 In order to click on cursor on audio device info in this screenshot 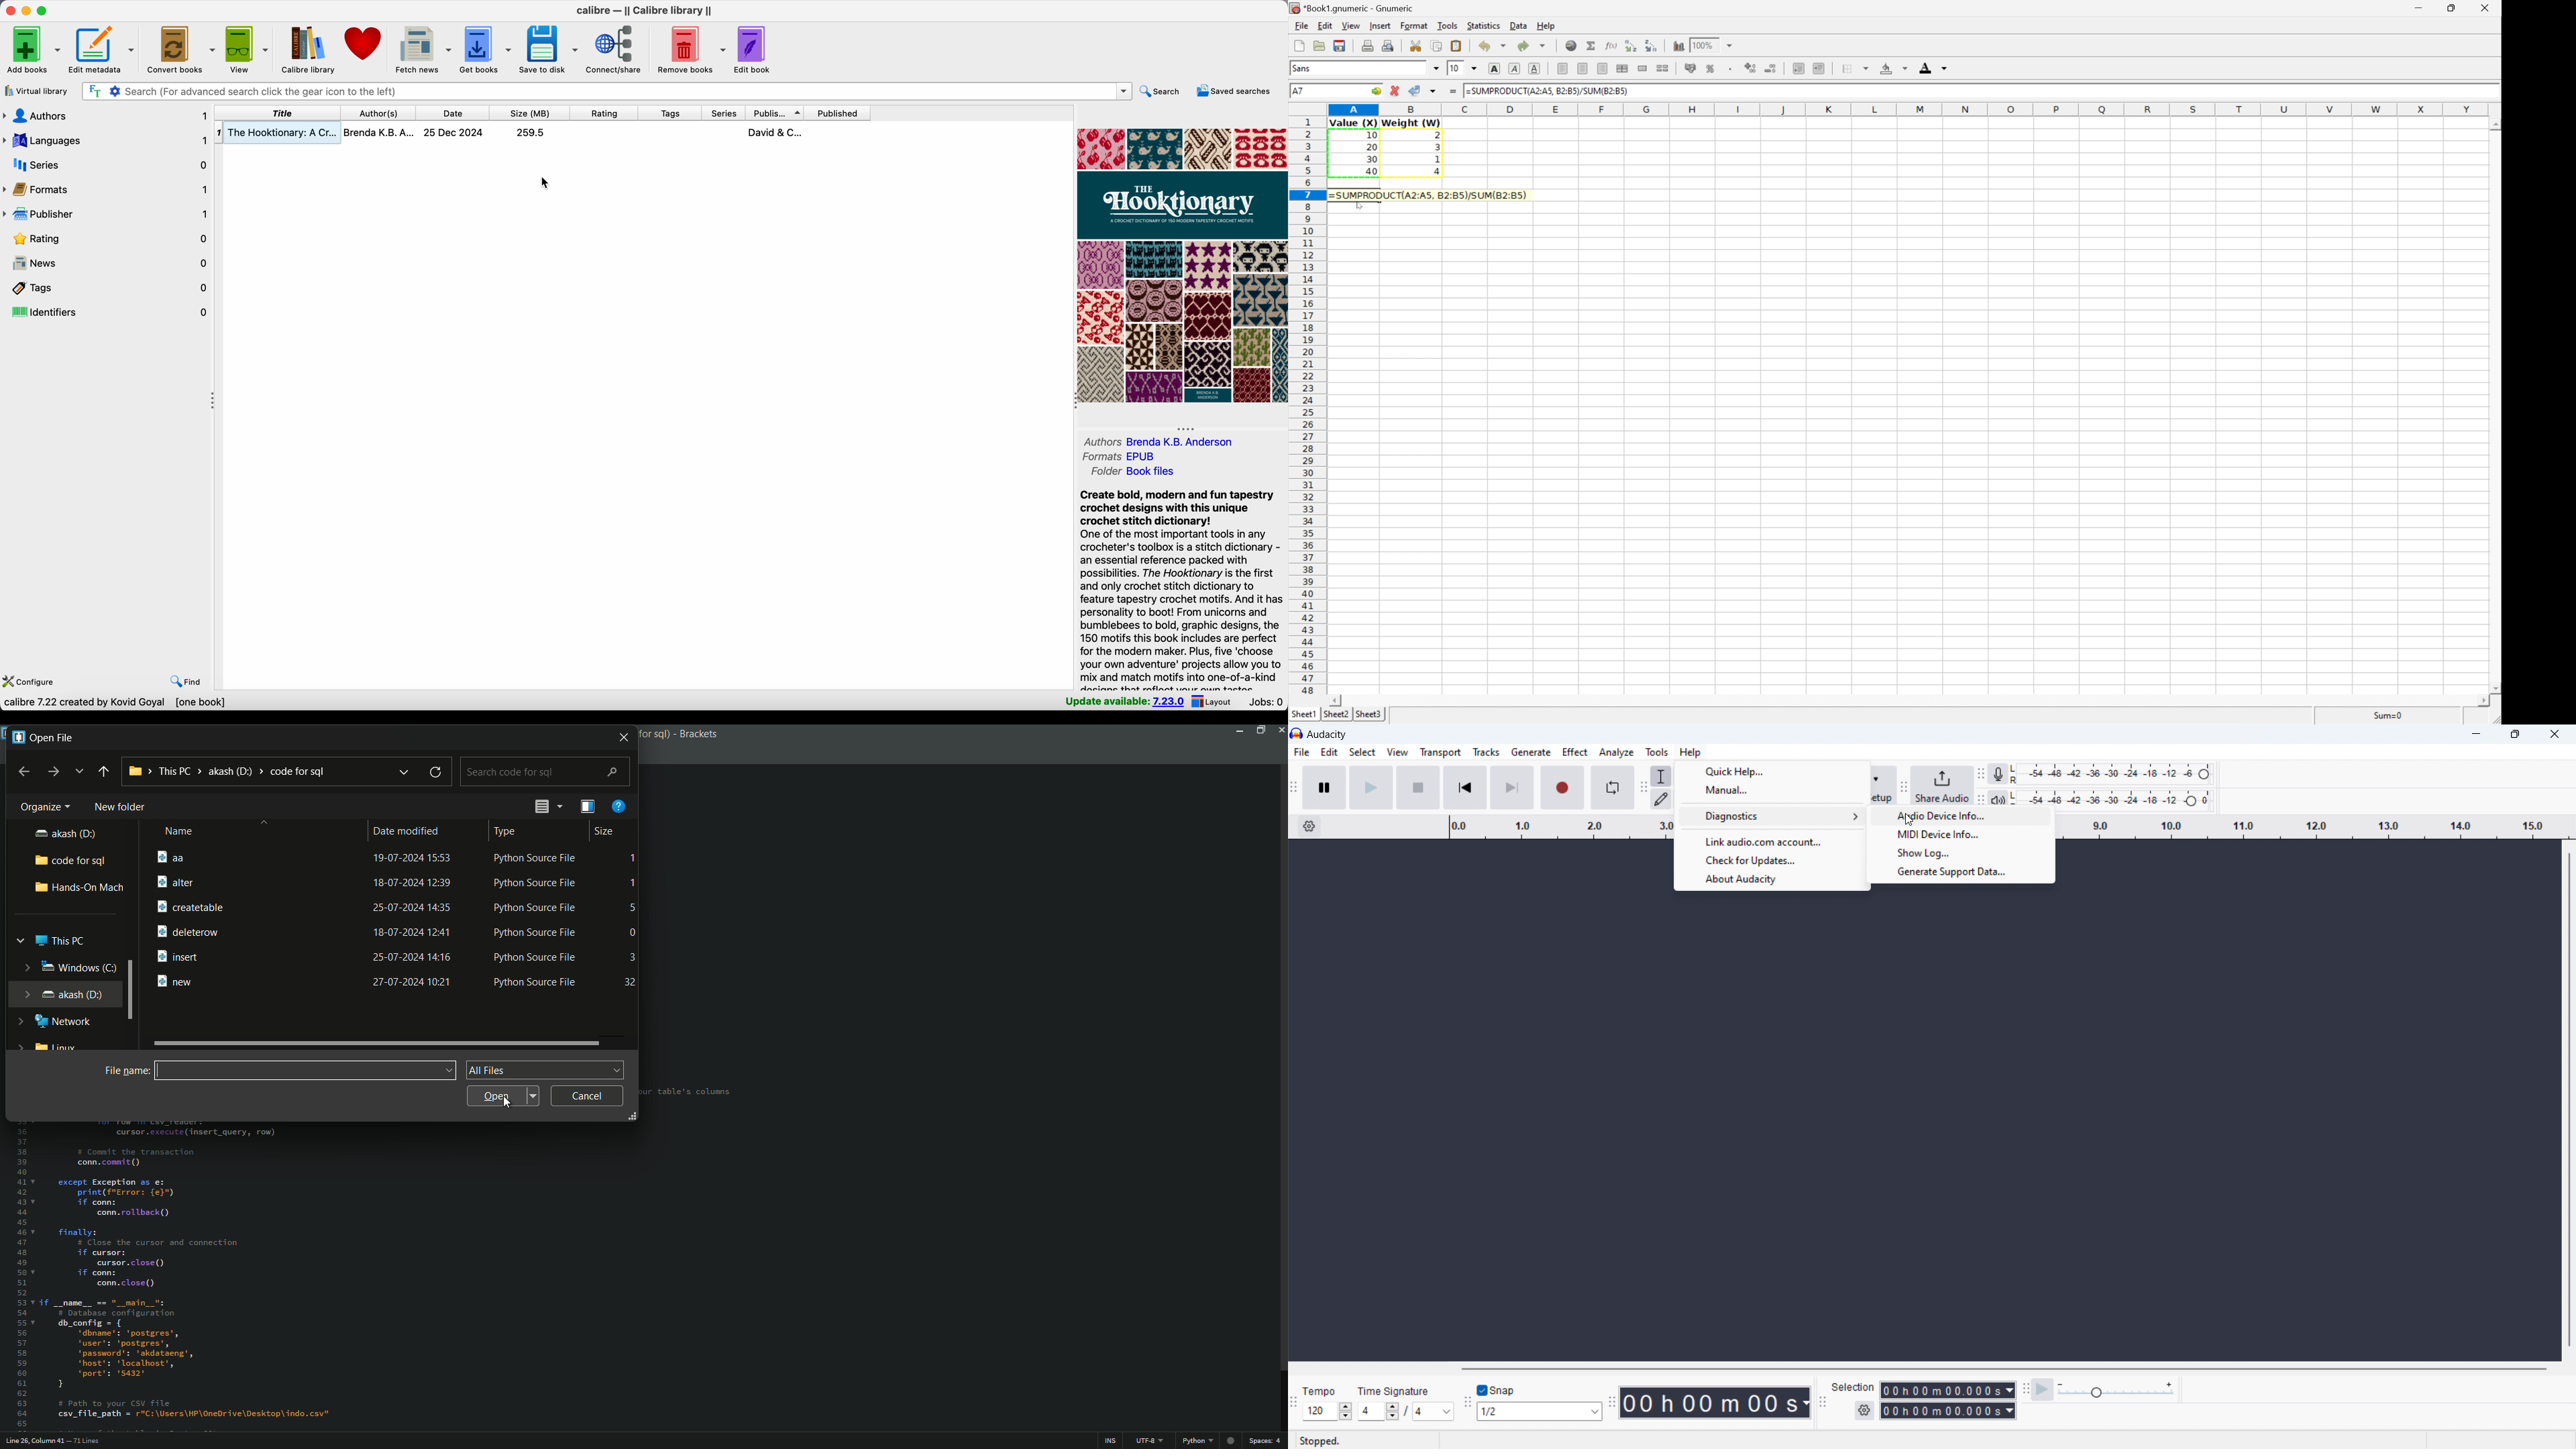, I will do `click(1964, 817)`.